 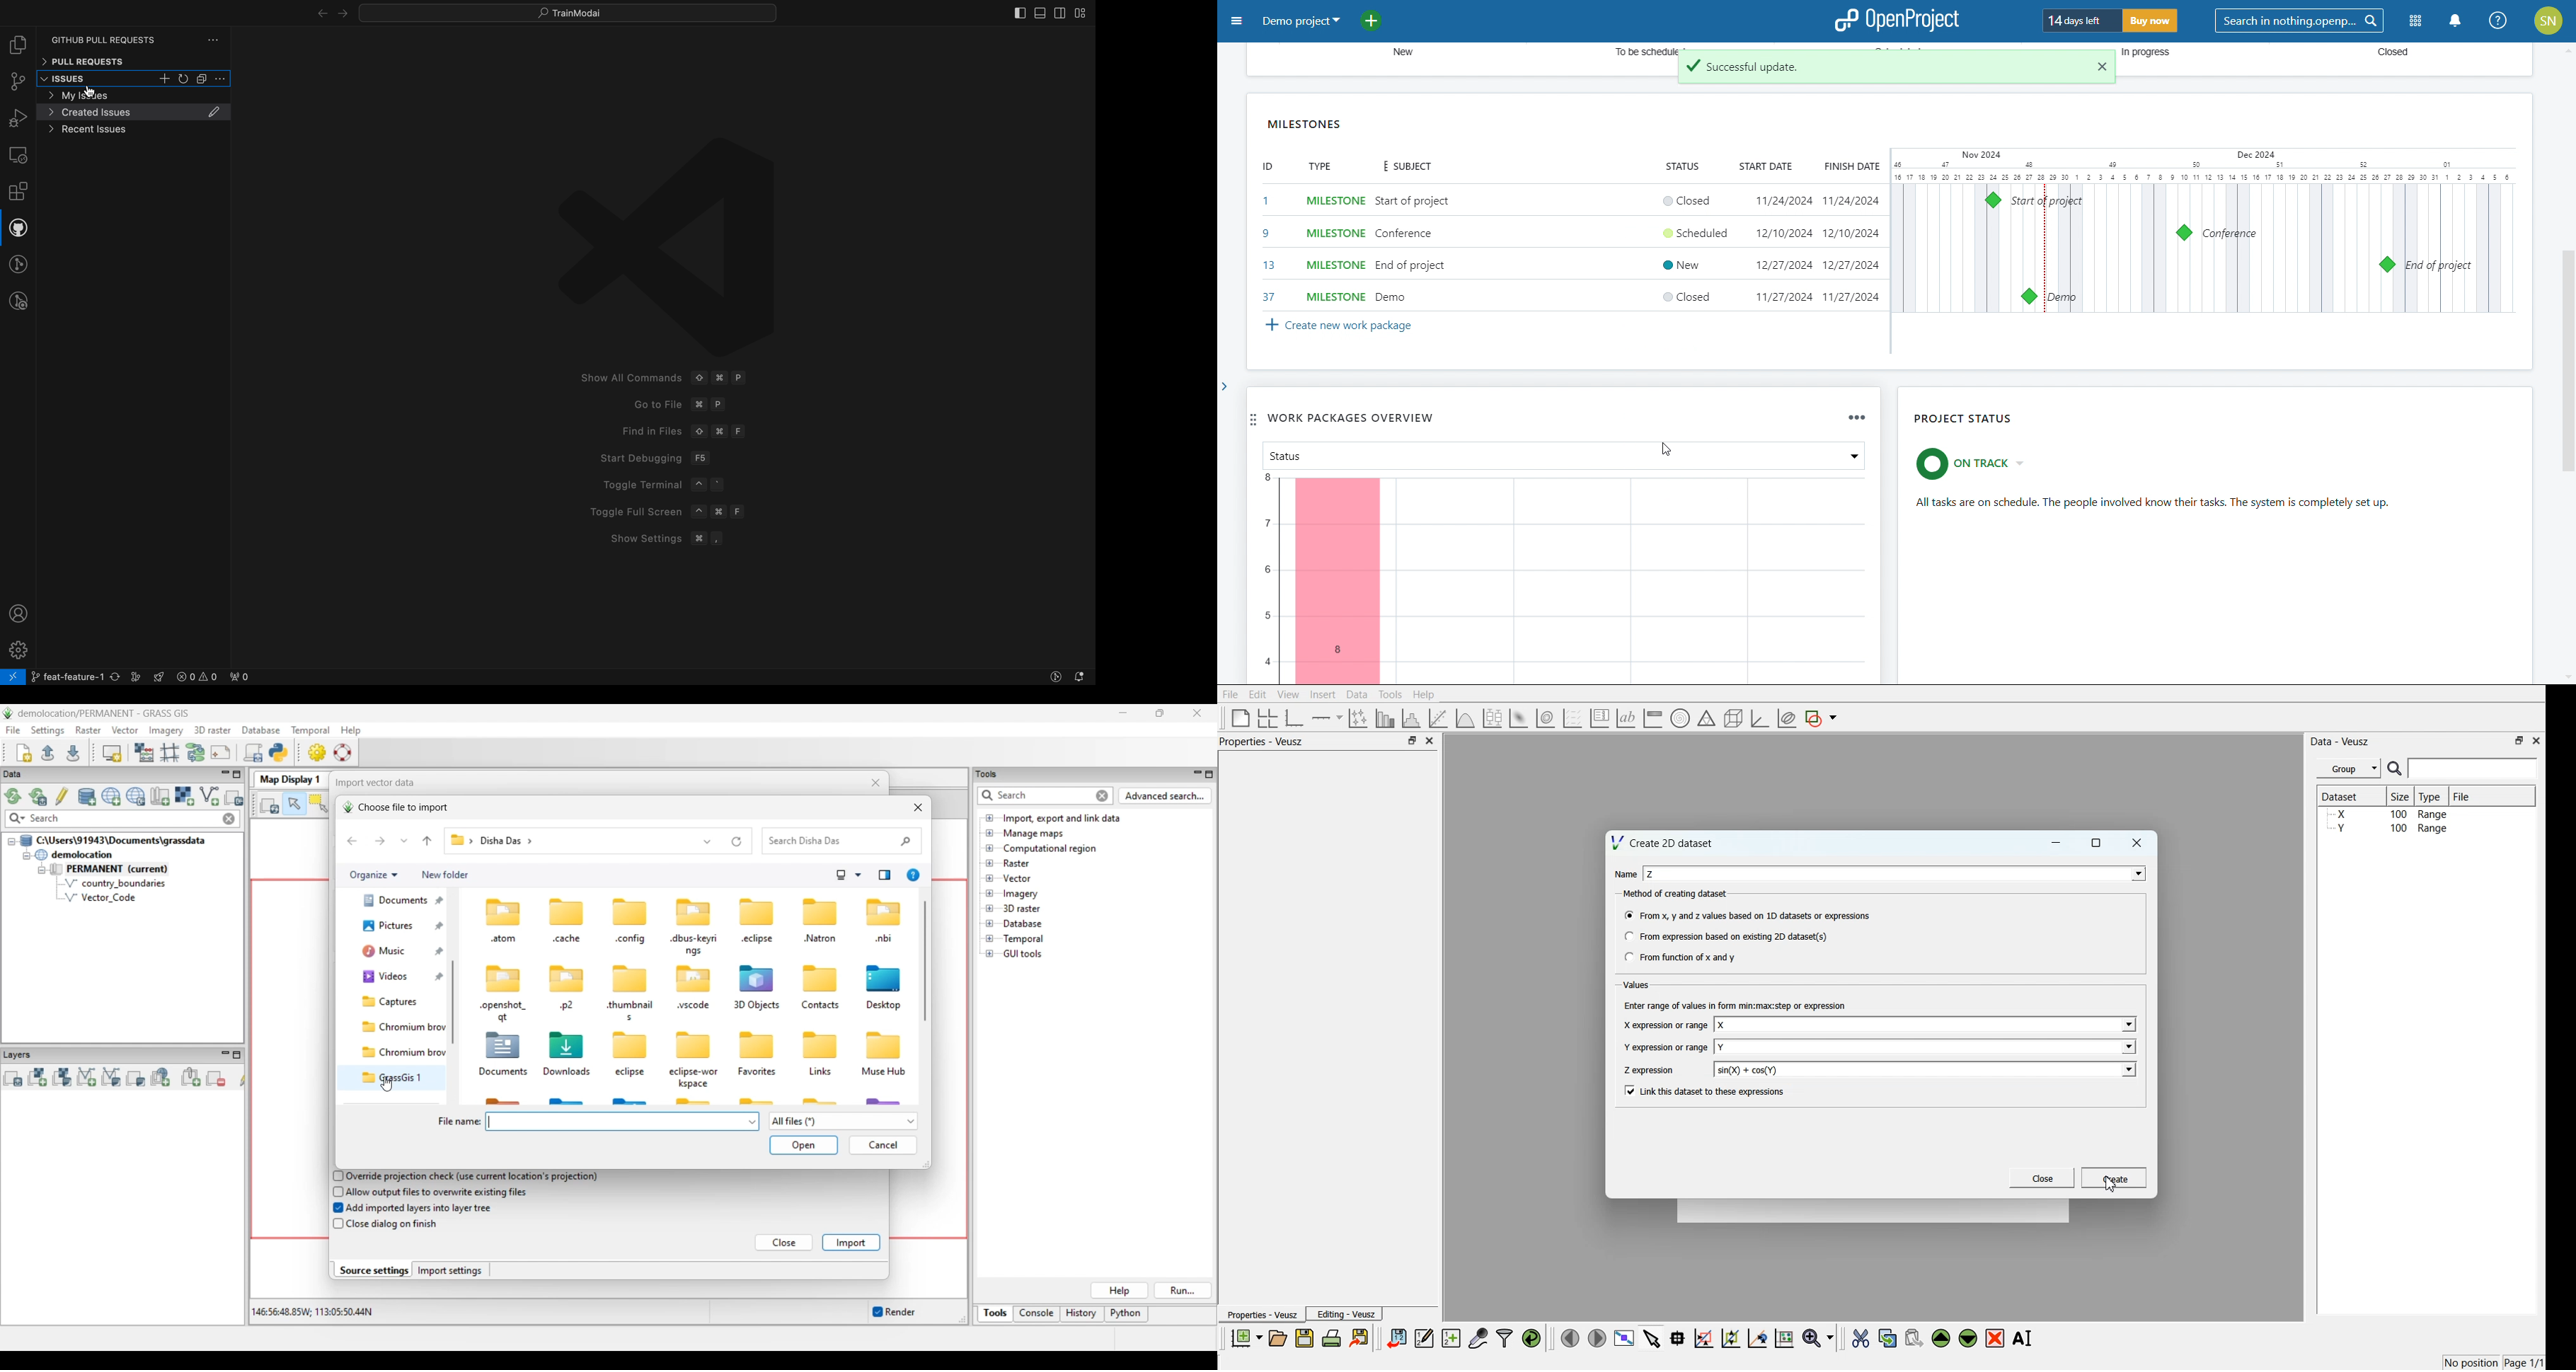 What do you see at coordinates (1706, 1090) in the screenshot?
I see `il [Link this dataset to these expressions` at bounding box center [1706, 1090].